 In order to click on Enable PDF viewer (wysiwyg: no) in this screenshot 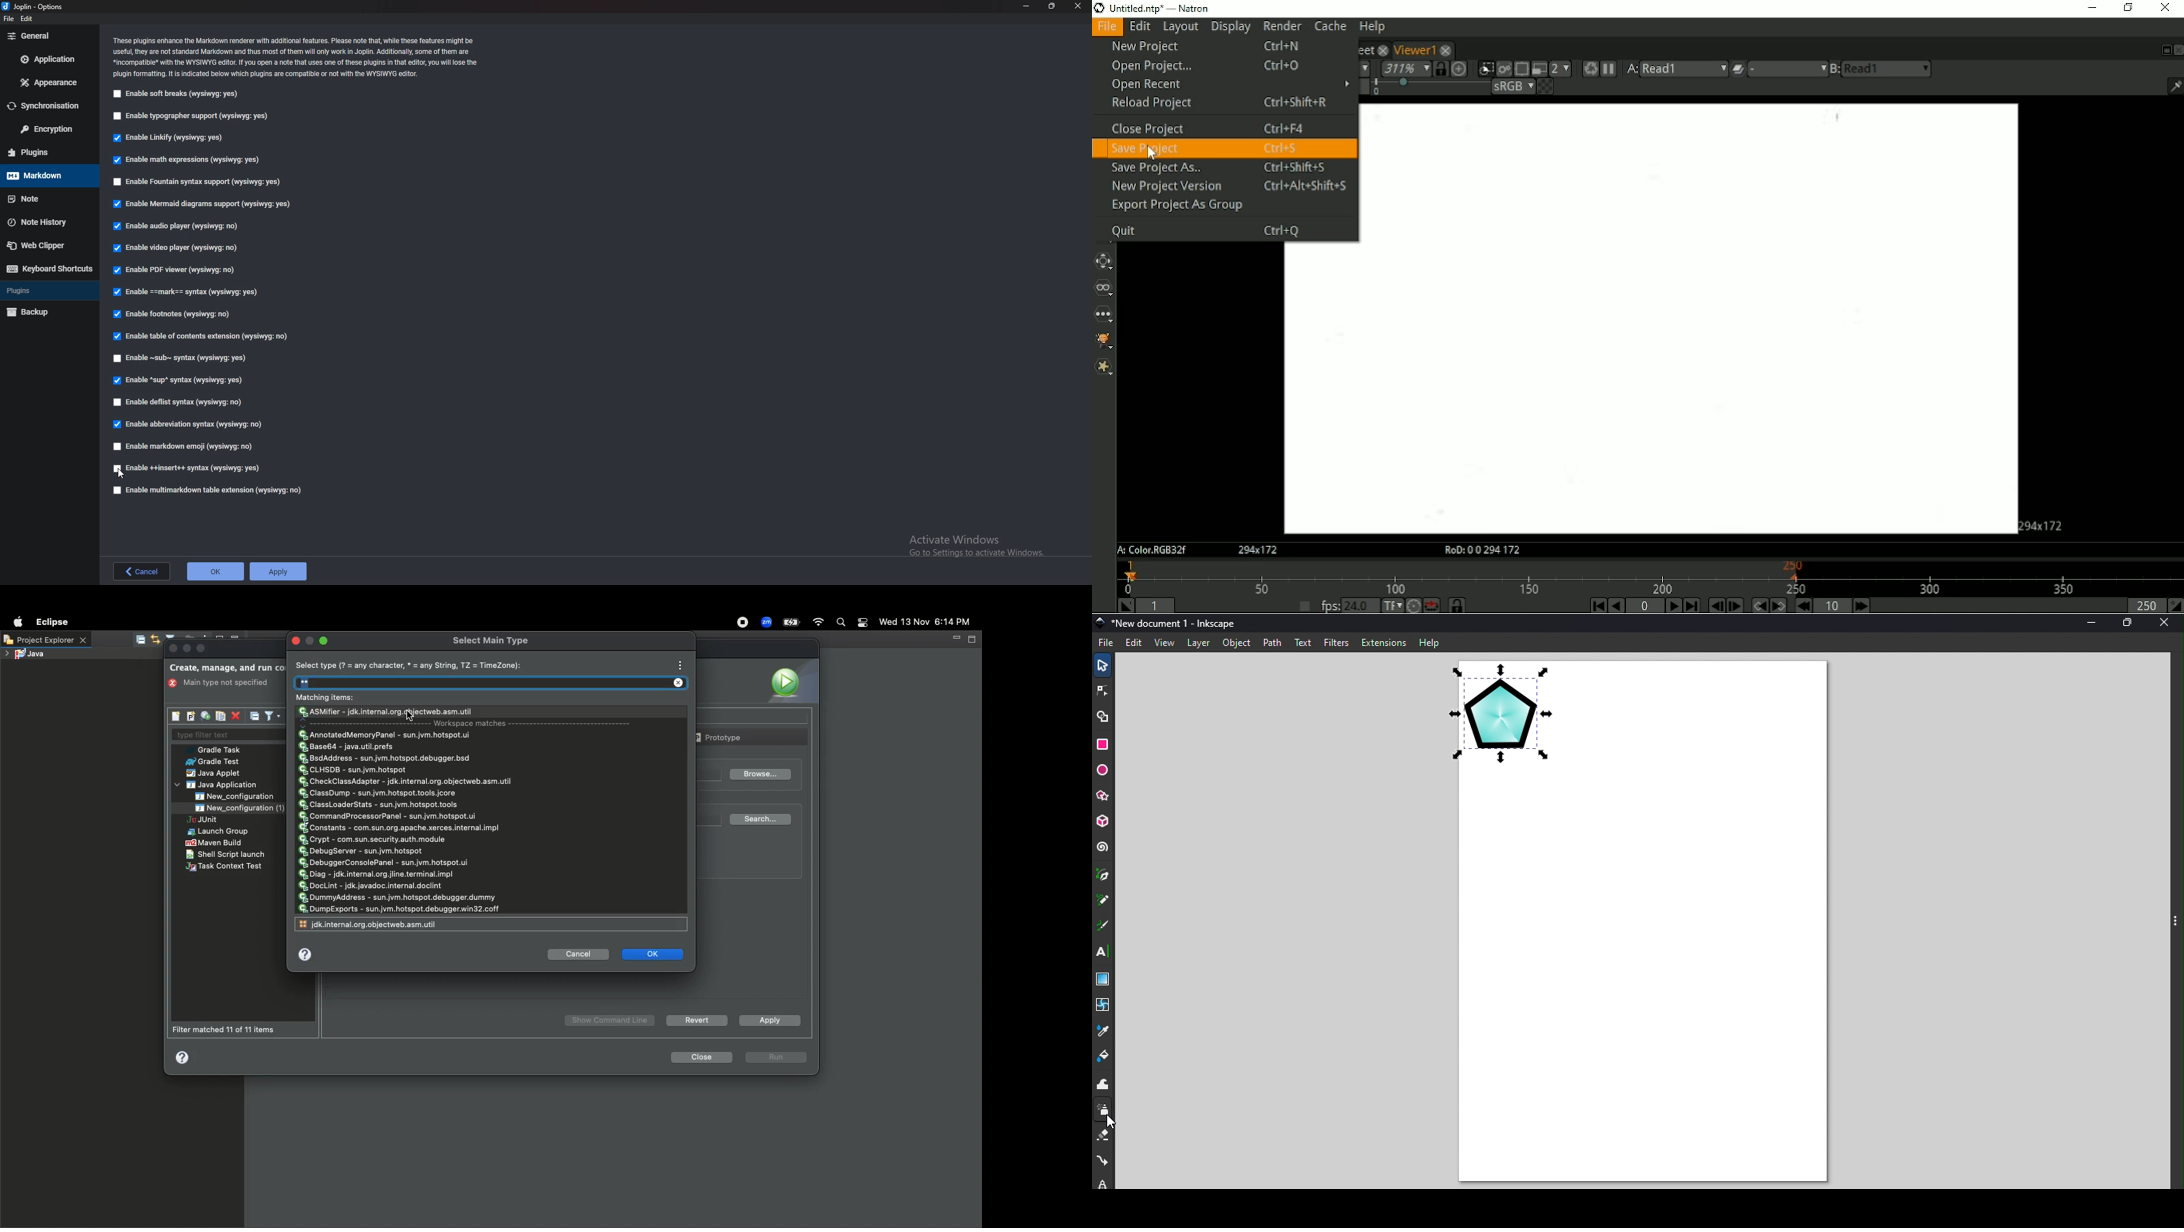, I will do `click(180, 269)`.